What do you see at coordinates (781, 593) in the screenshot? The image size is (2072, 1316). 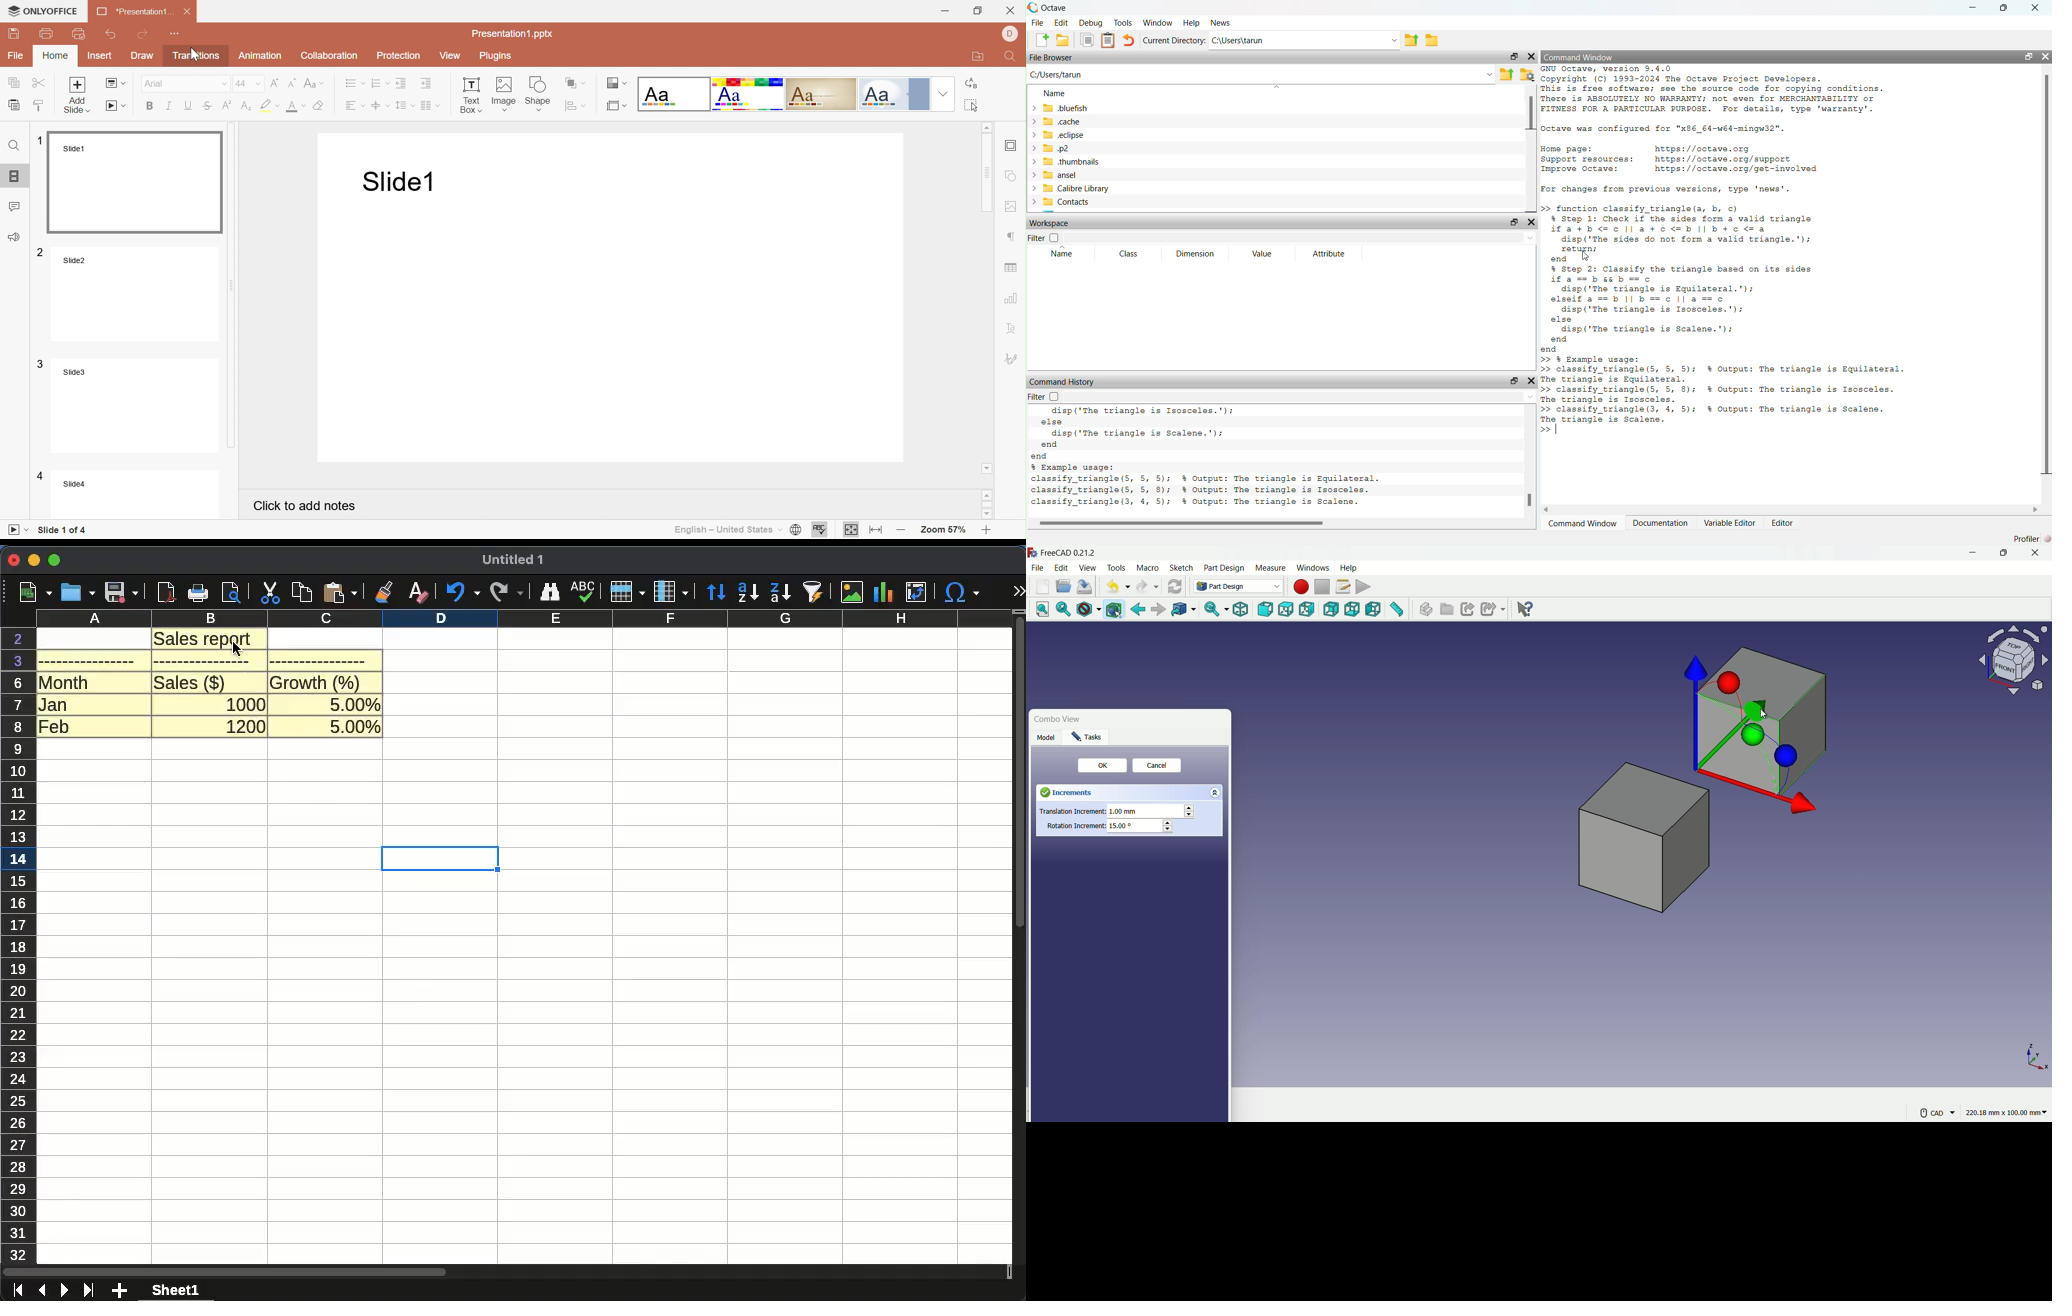 I see `descending ` at bounding box center [781, 593].